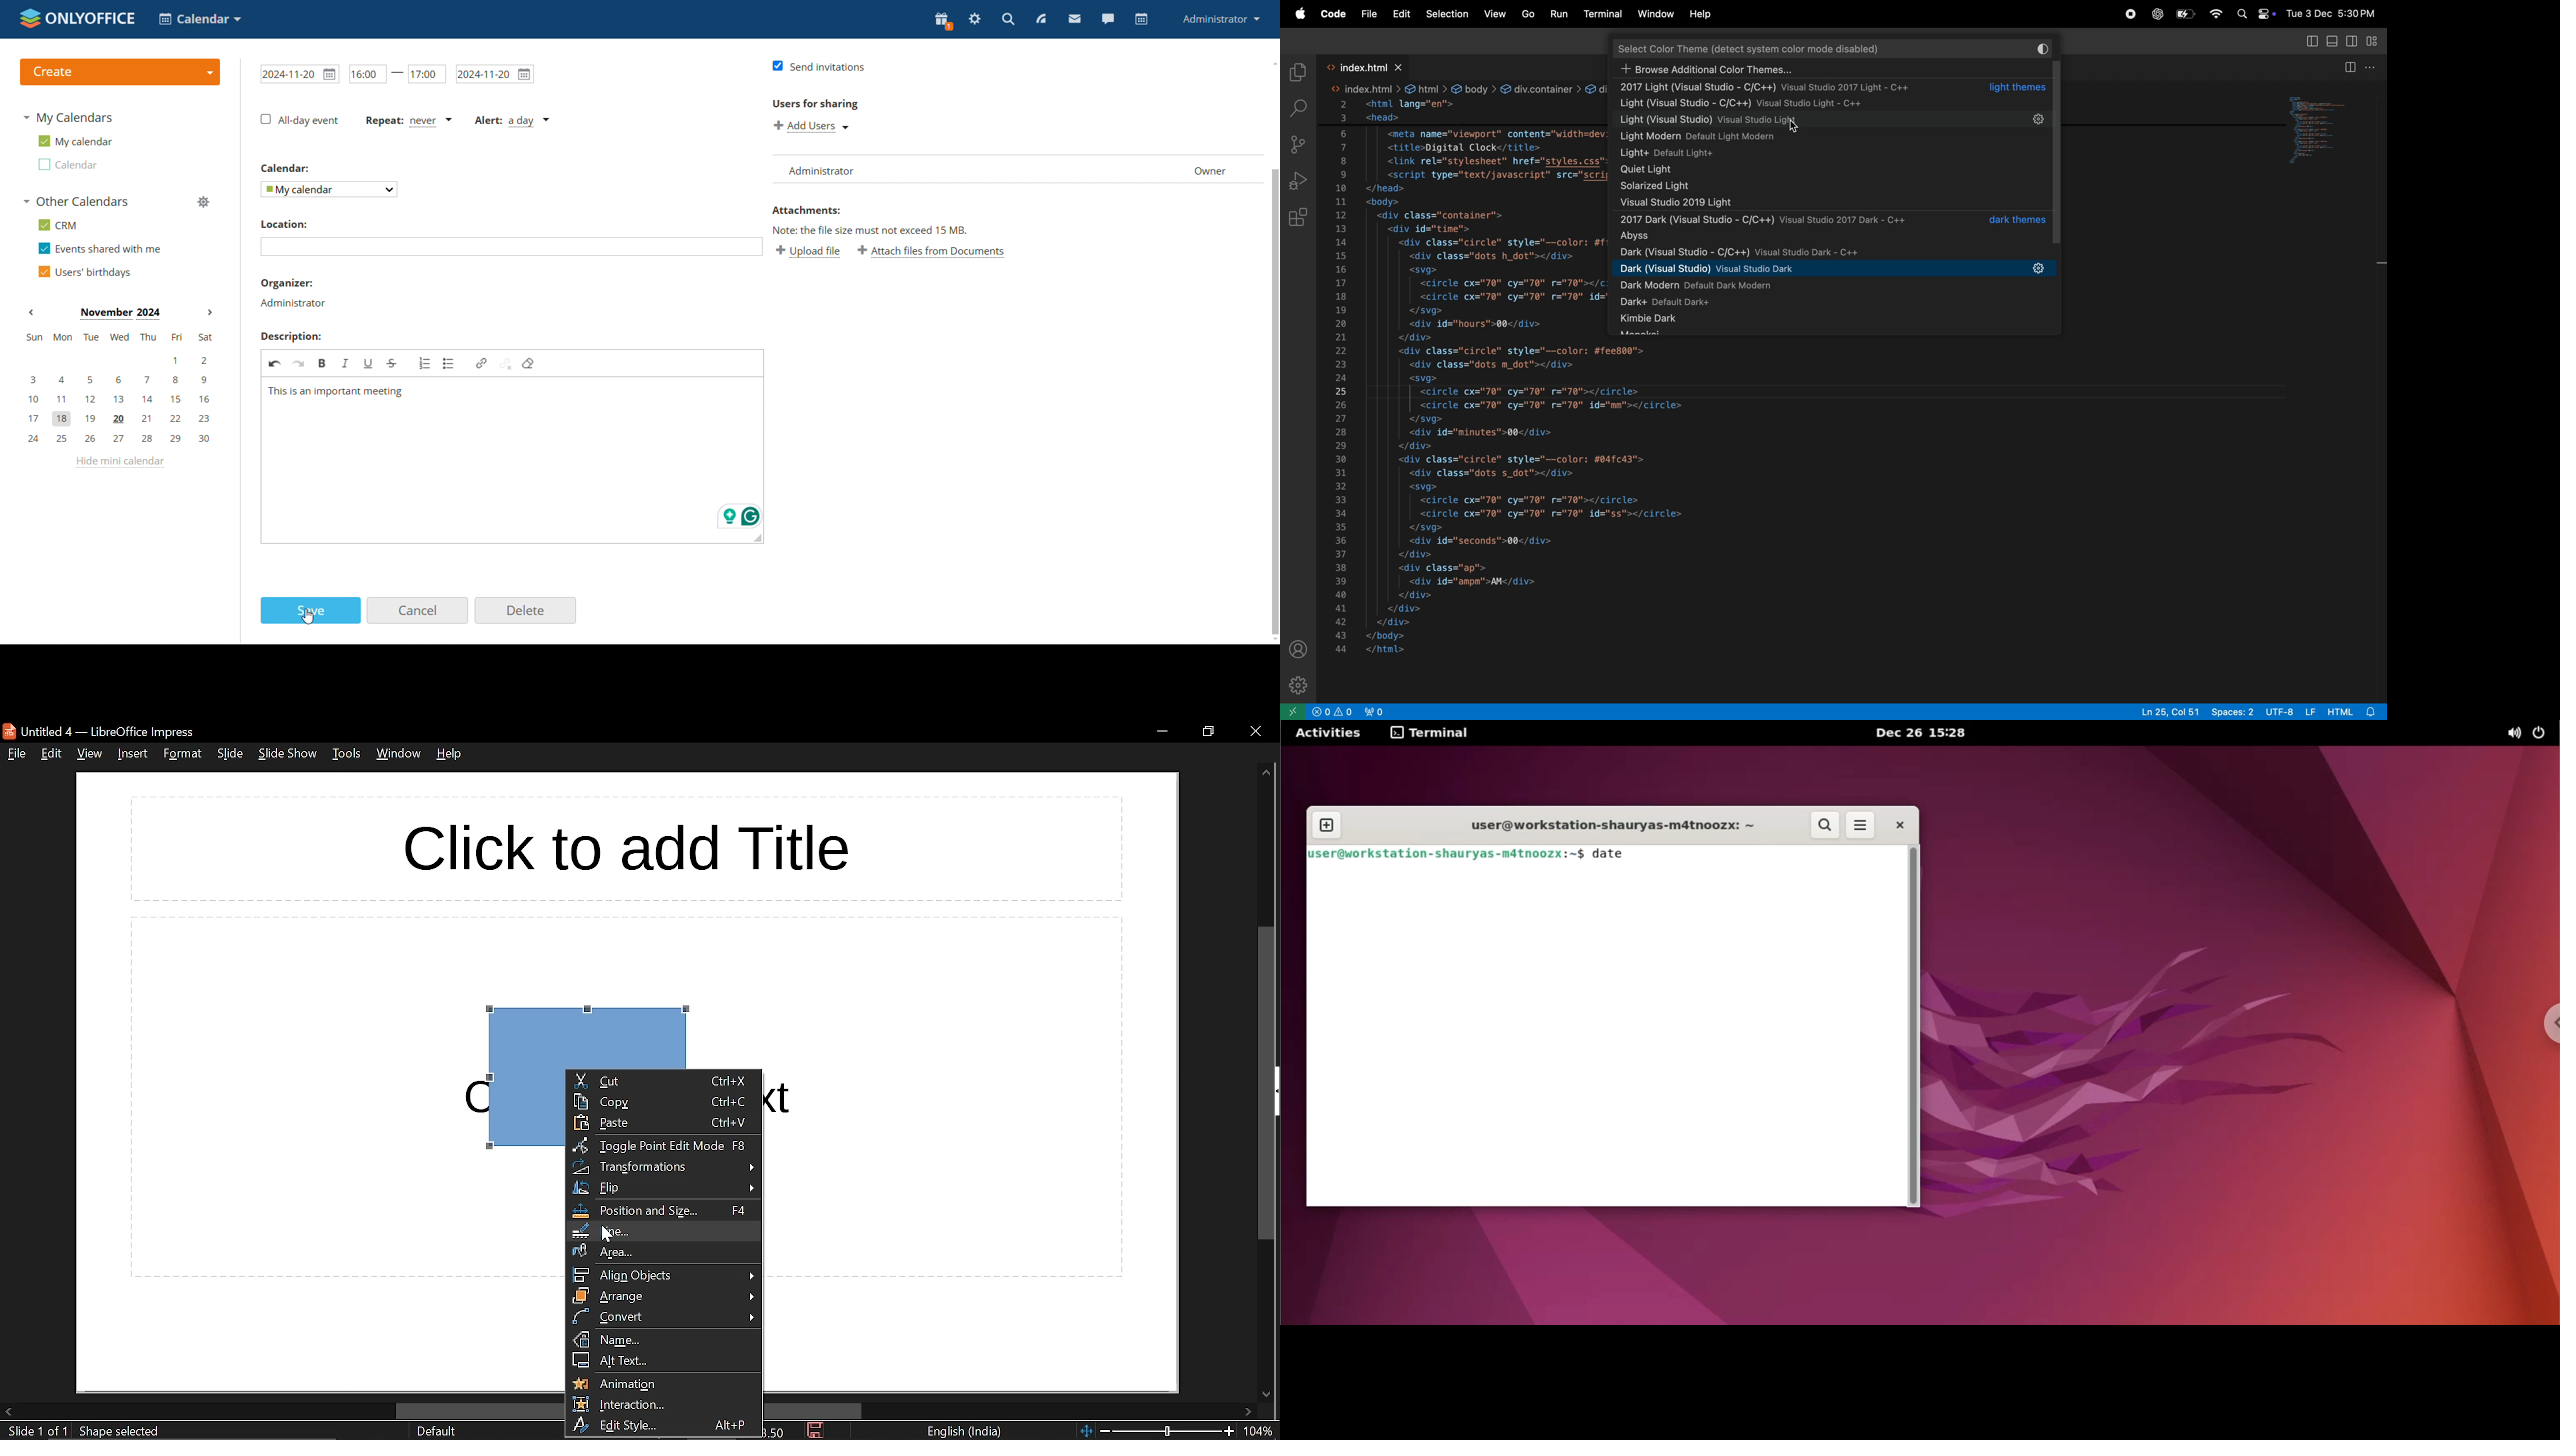  What do you see at coordinates (1447, 13) in the screenshot?
I see `selection` at bounding box center [1447, 13].